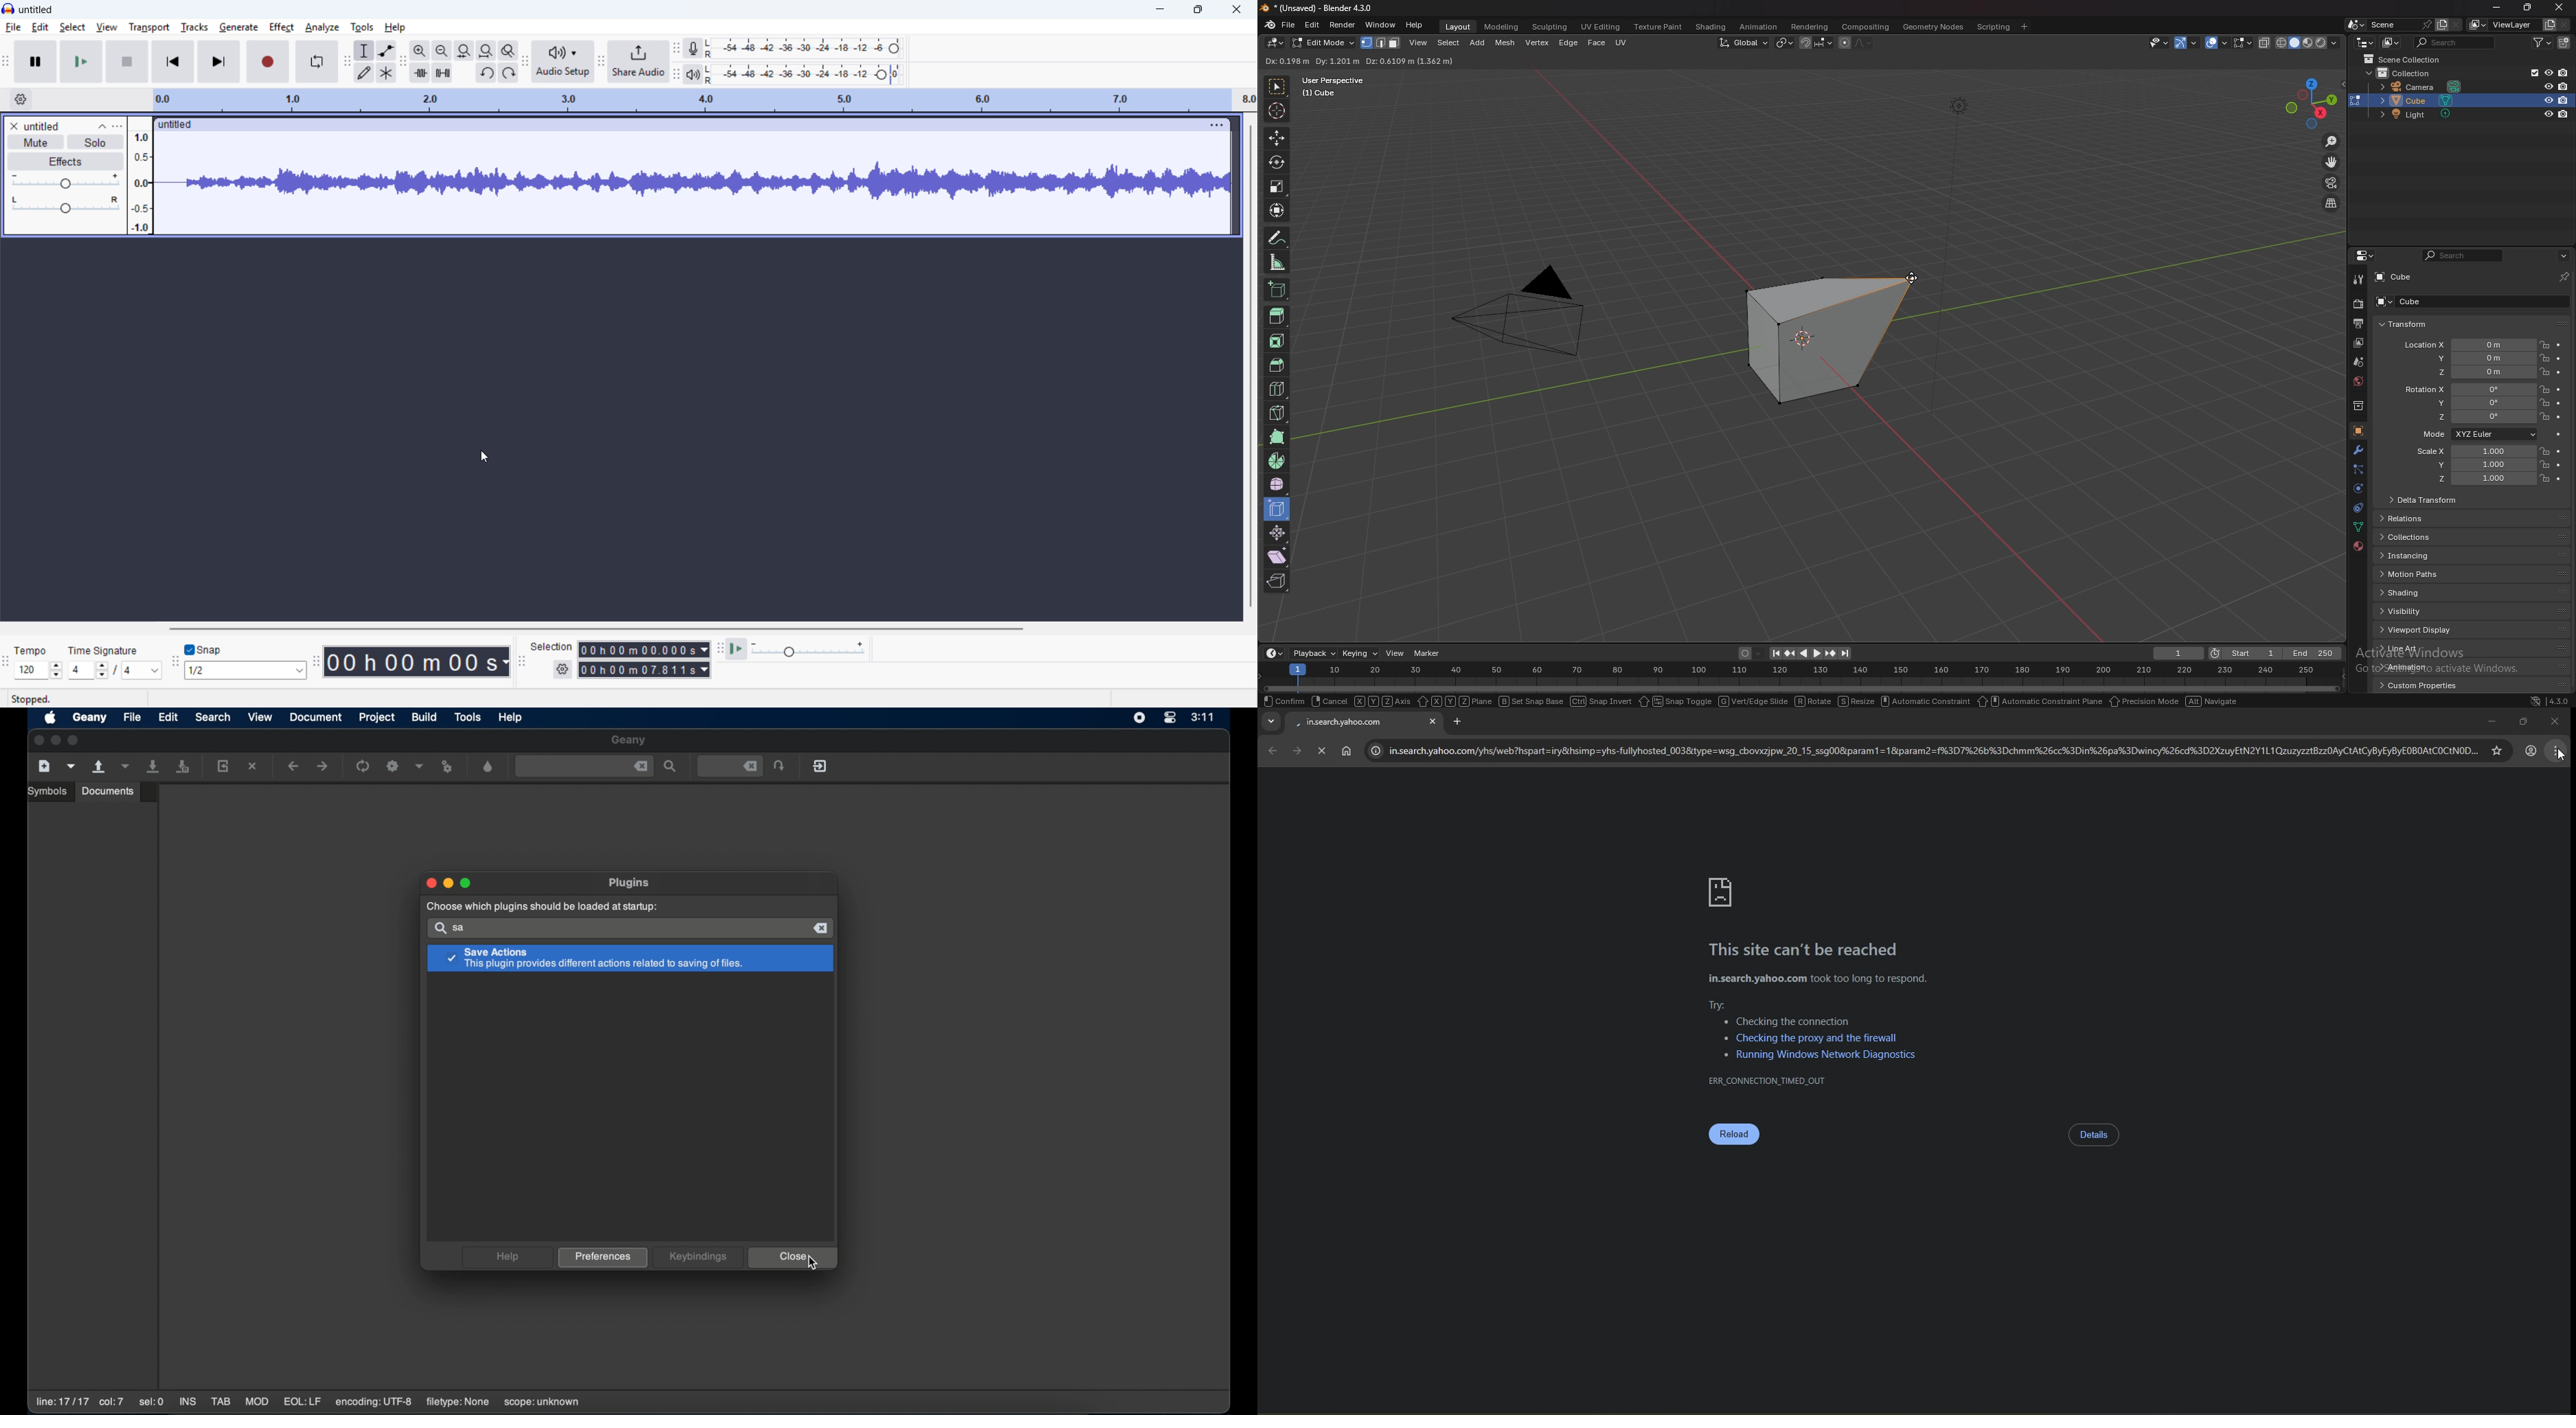  Describe the element at coordinates (365, 50) in the screenshot. I see `Selection tool ` at that location.